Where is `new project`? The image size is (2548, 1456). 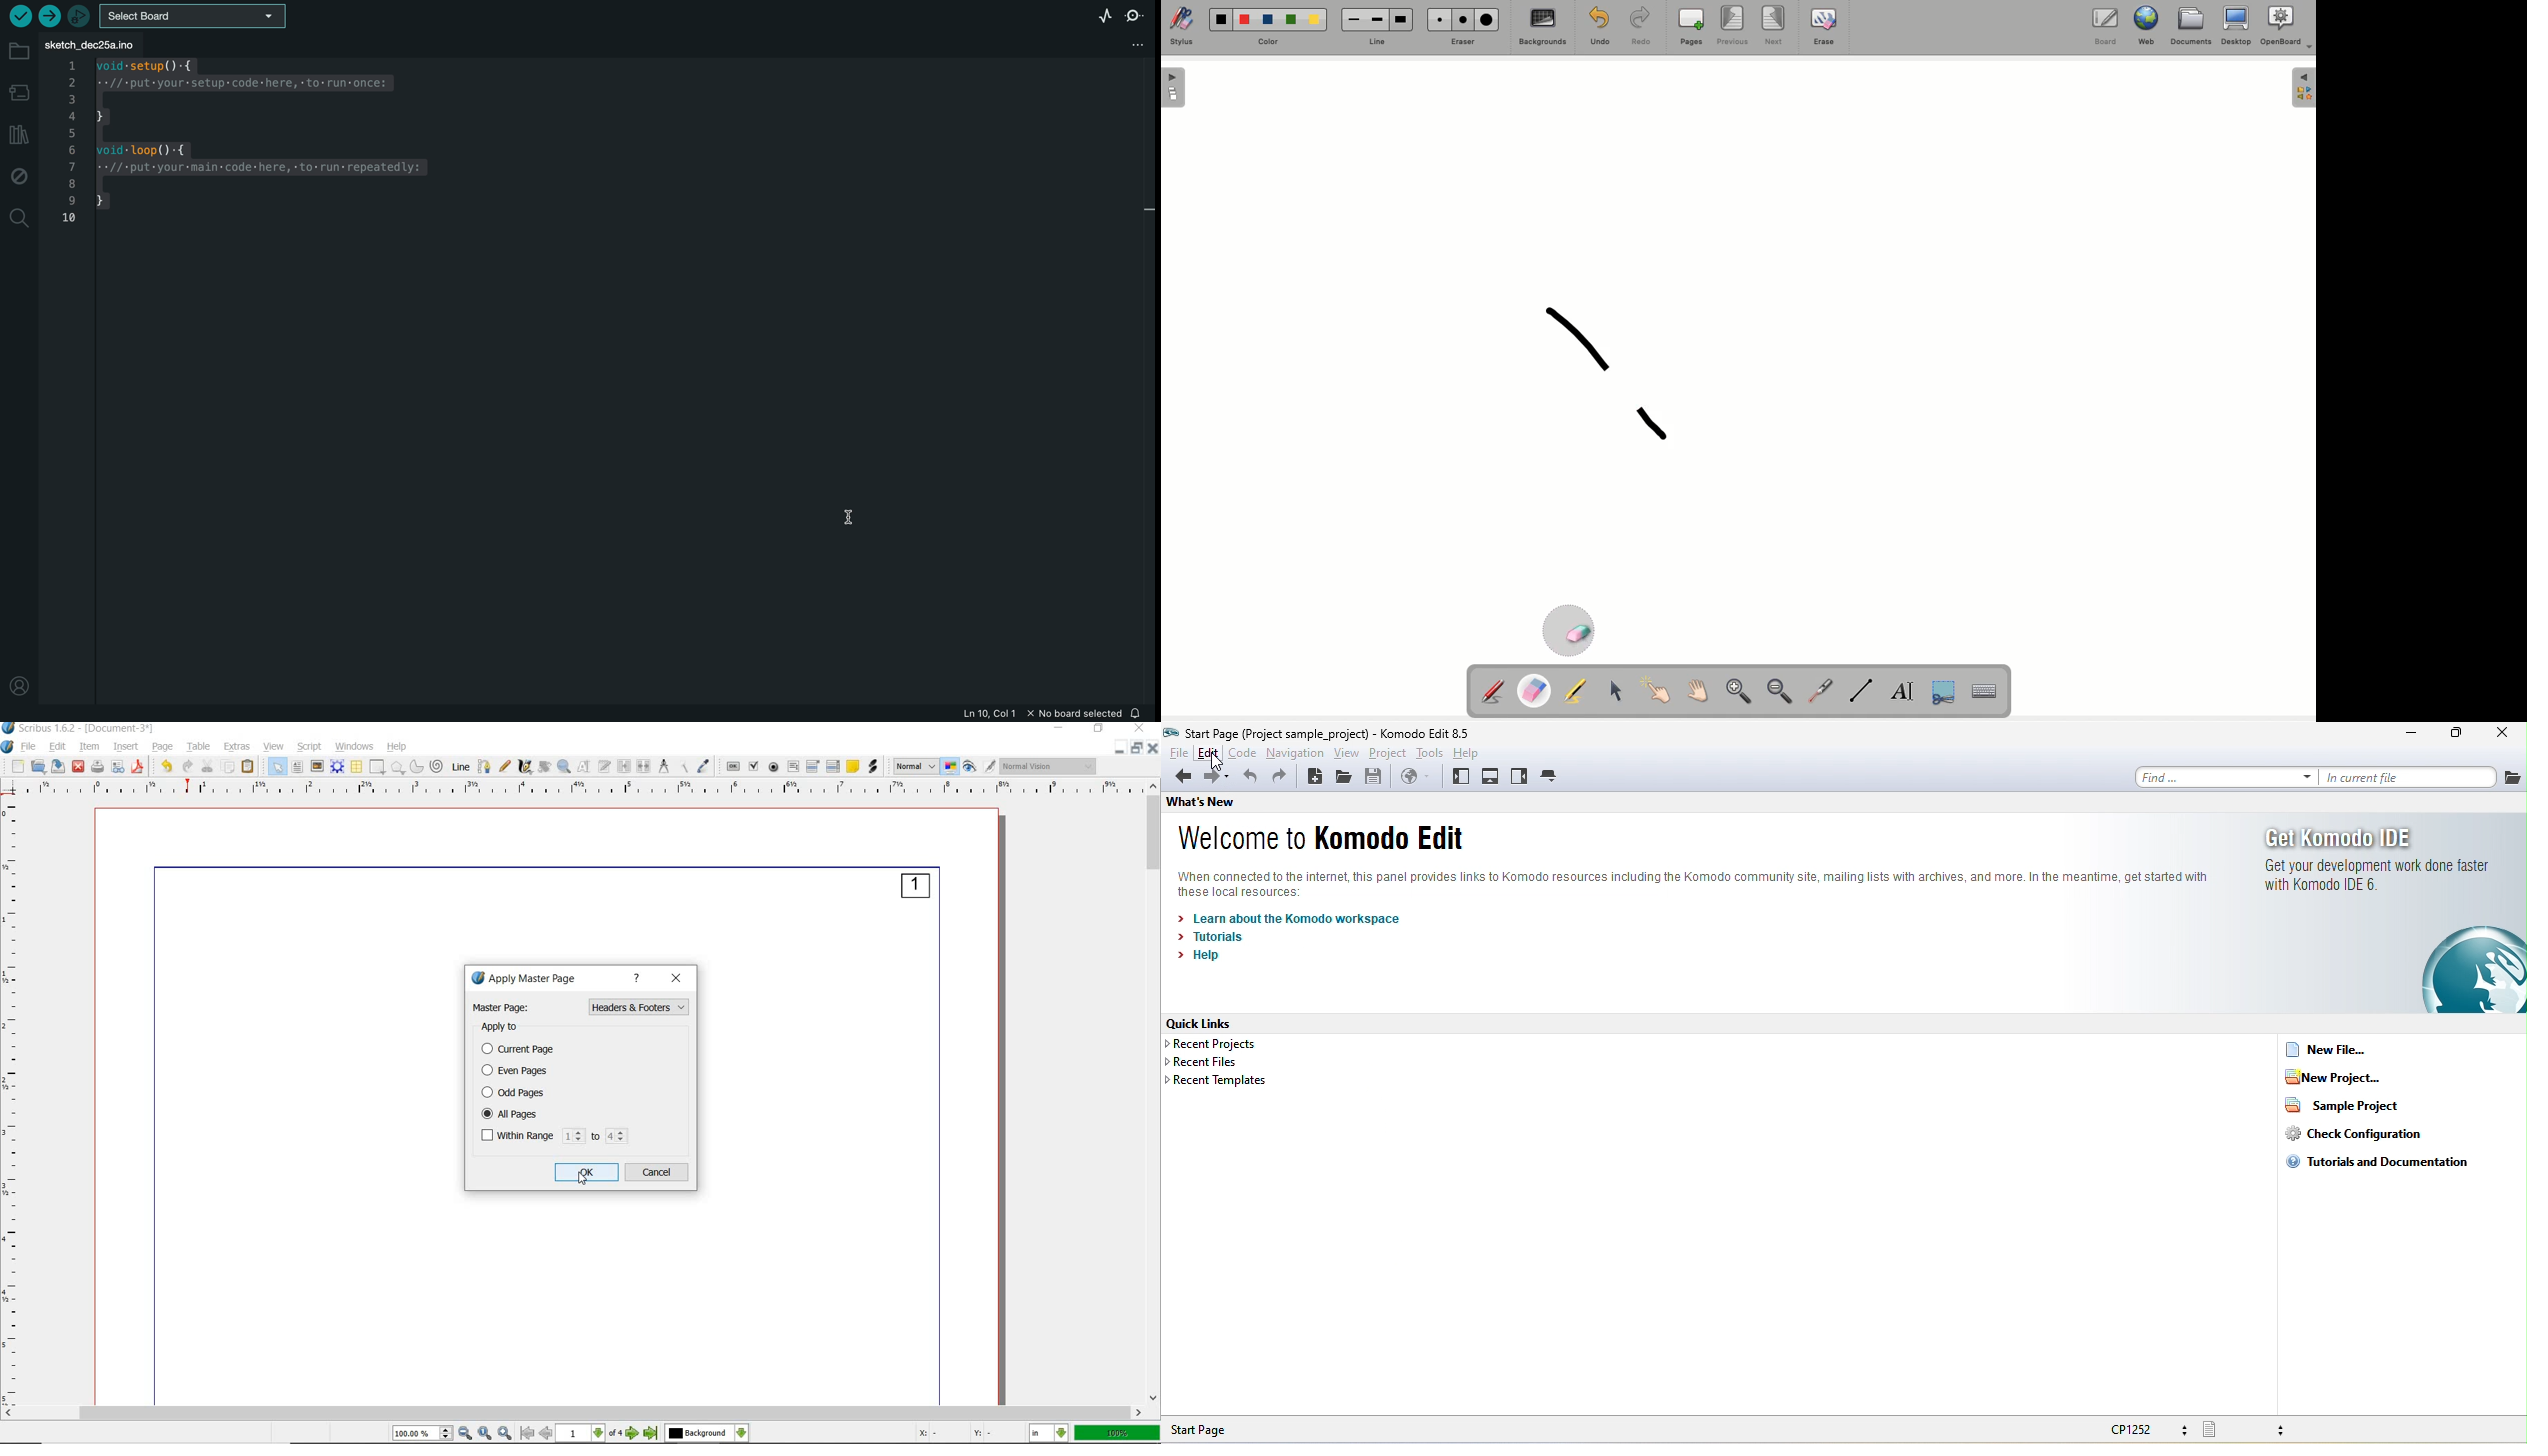
new project is located at coordinates (2337, 1076).